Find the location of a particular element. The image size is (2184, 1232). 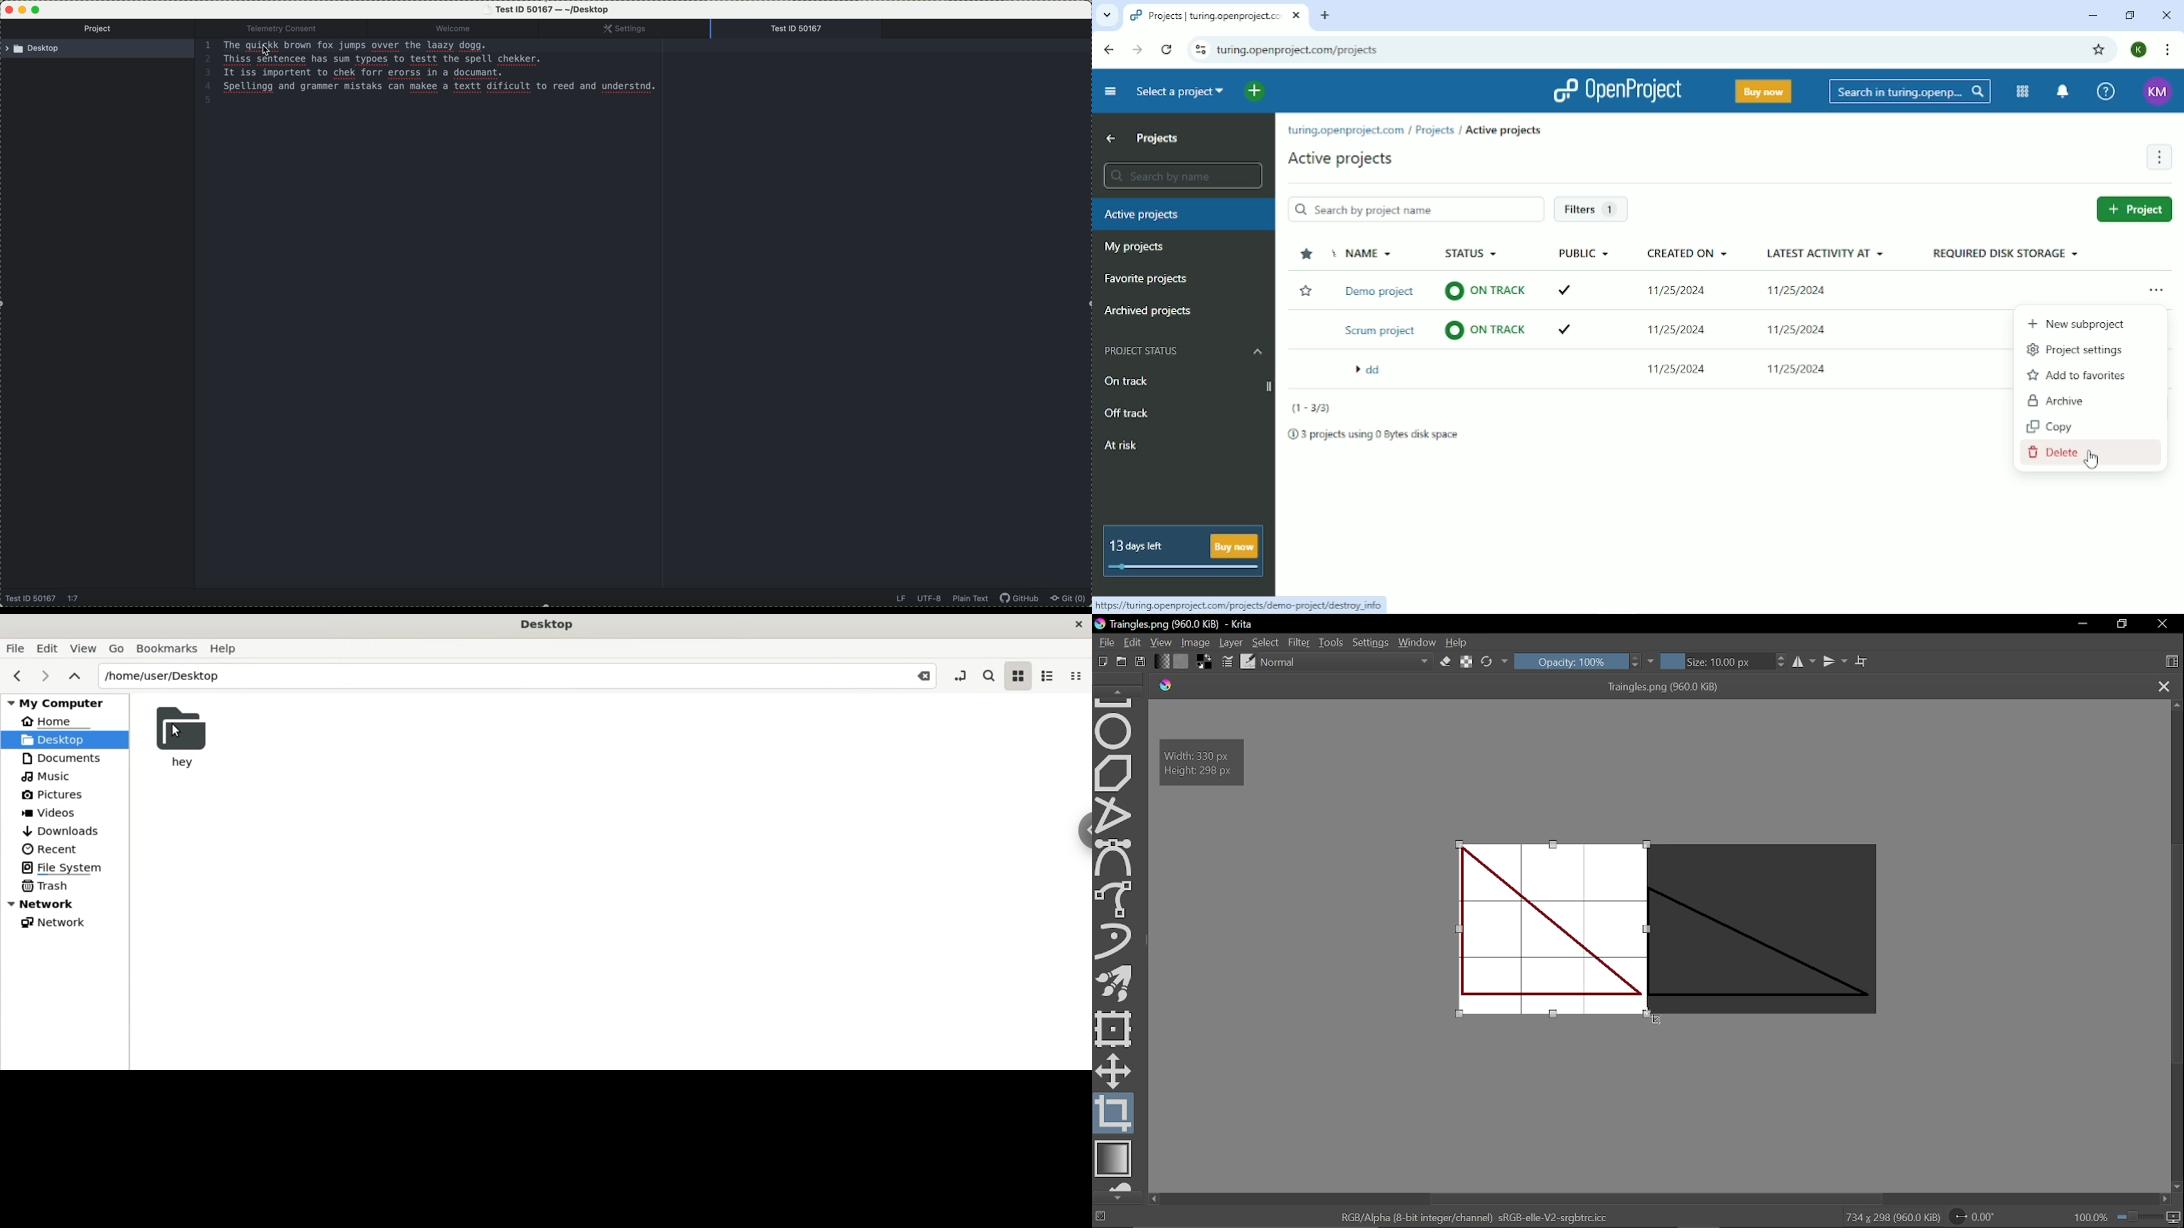

Latest activity at is located at coordinates (1826, 253).